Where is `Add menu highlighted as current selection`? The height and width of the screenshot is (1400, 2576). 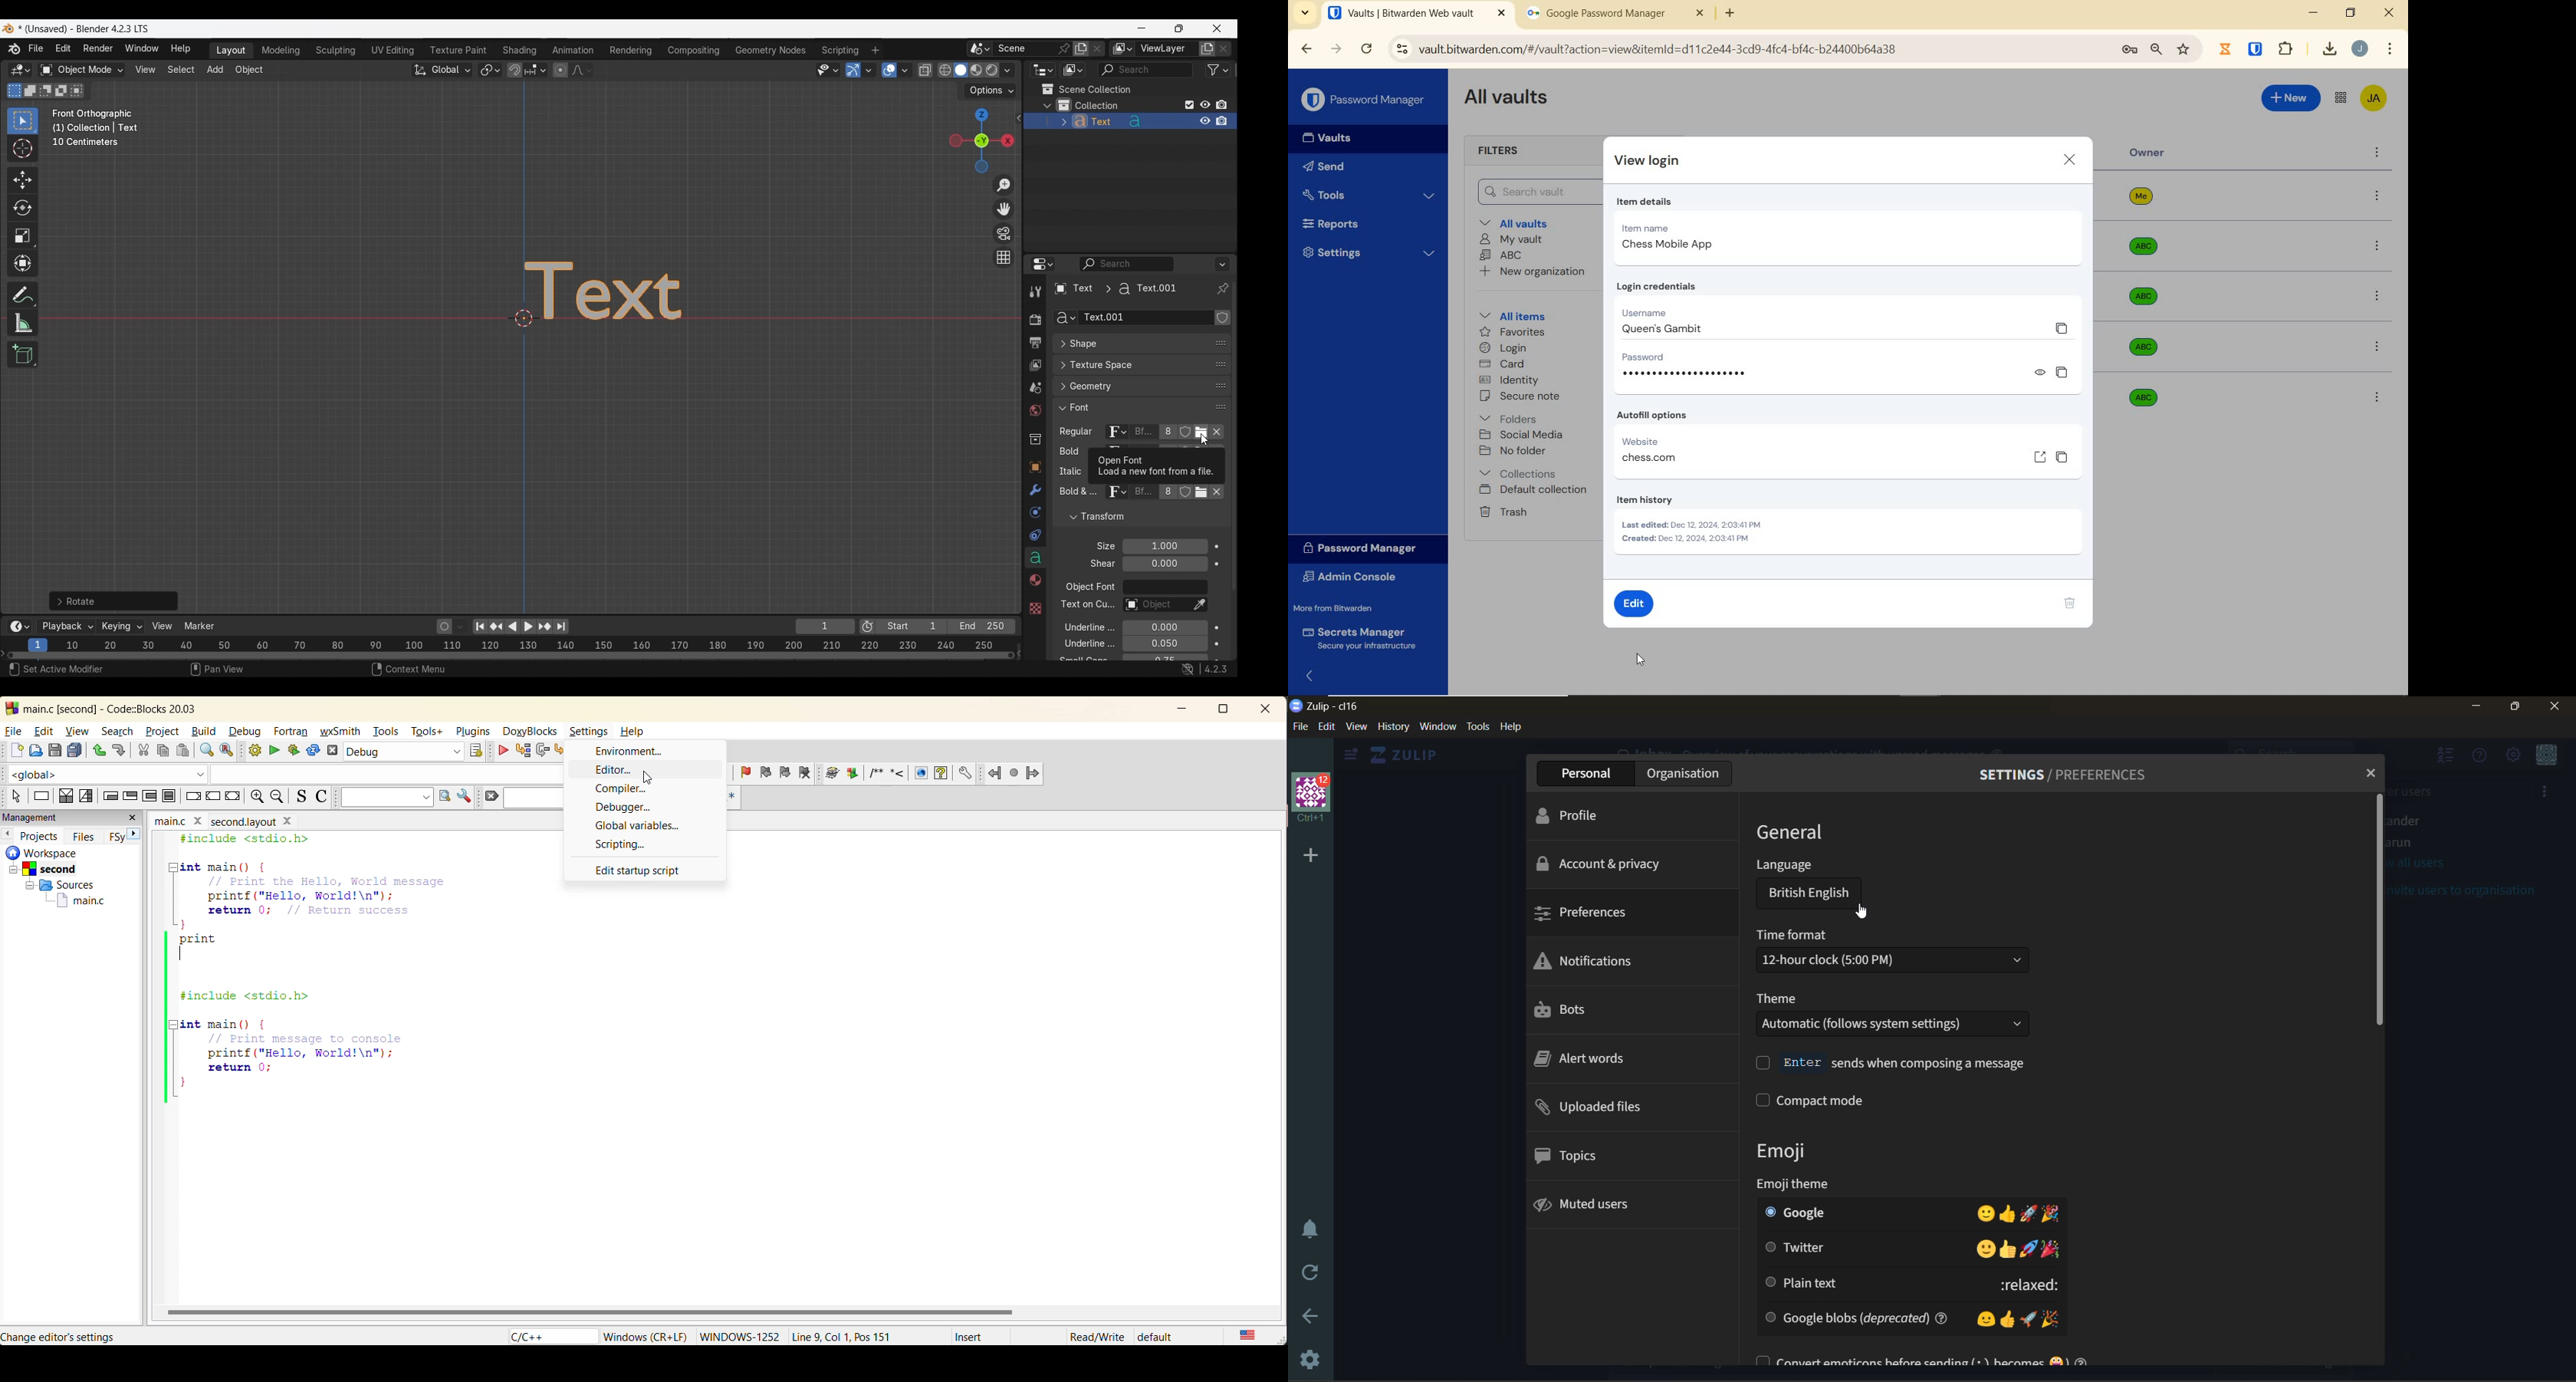 Add menu highlighted as current selection is located at coordinates (215, 70).